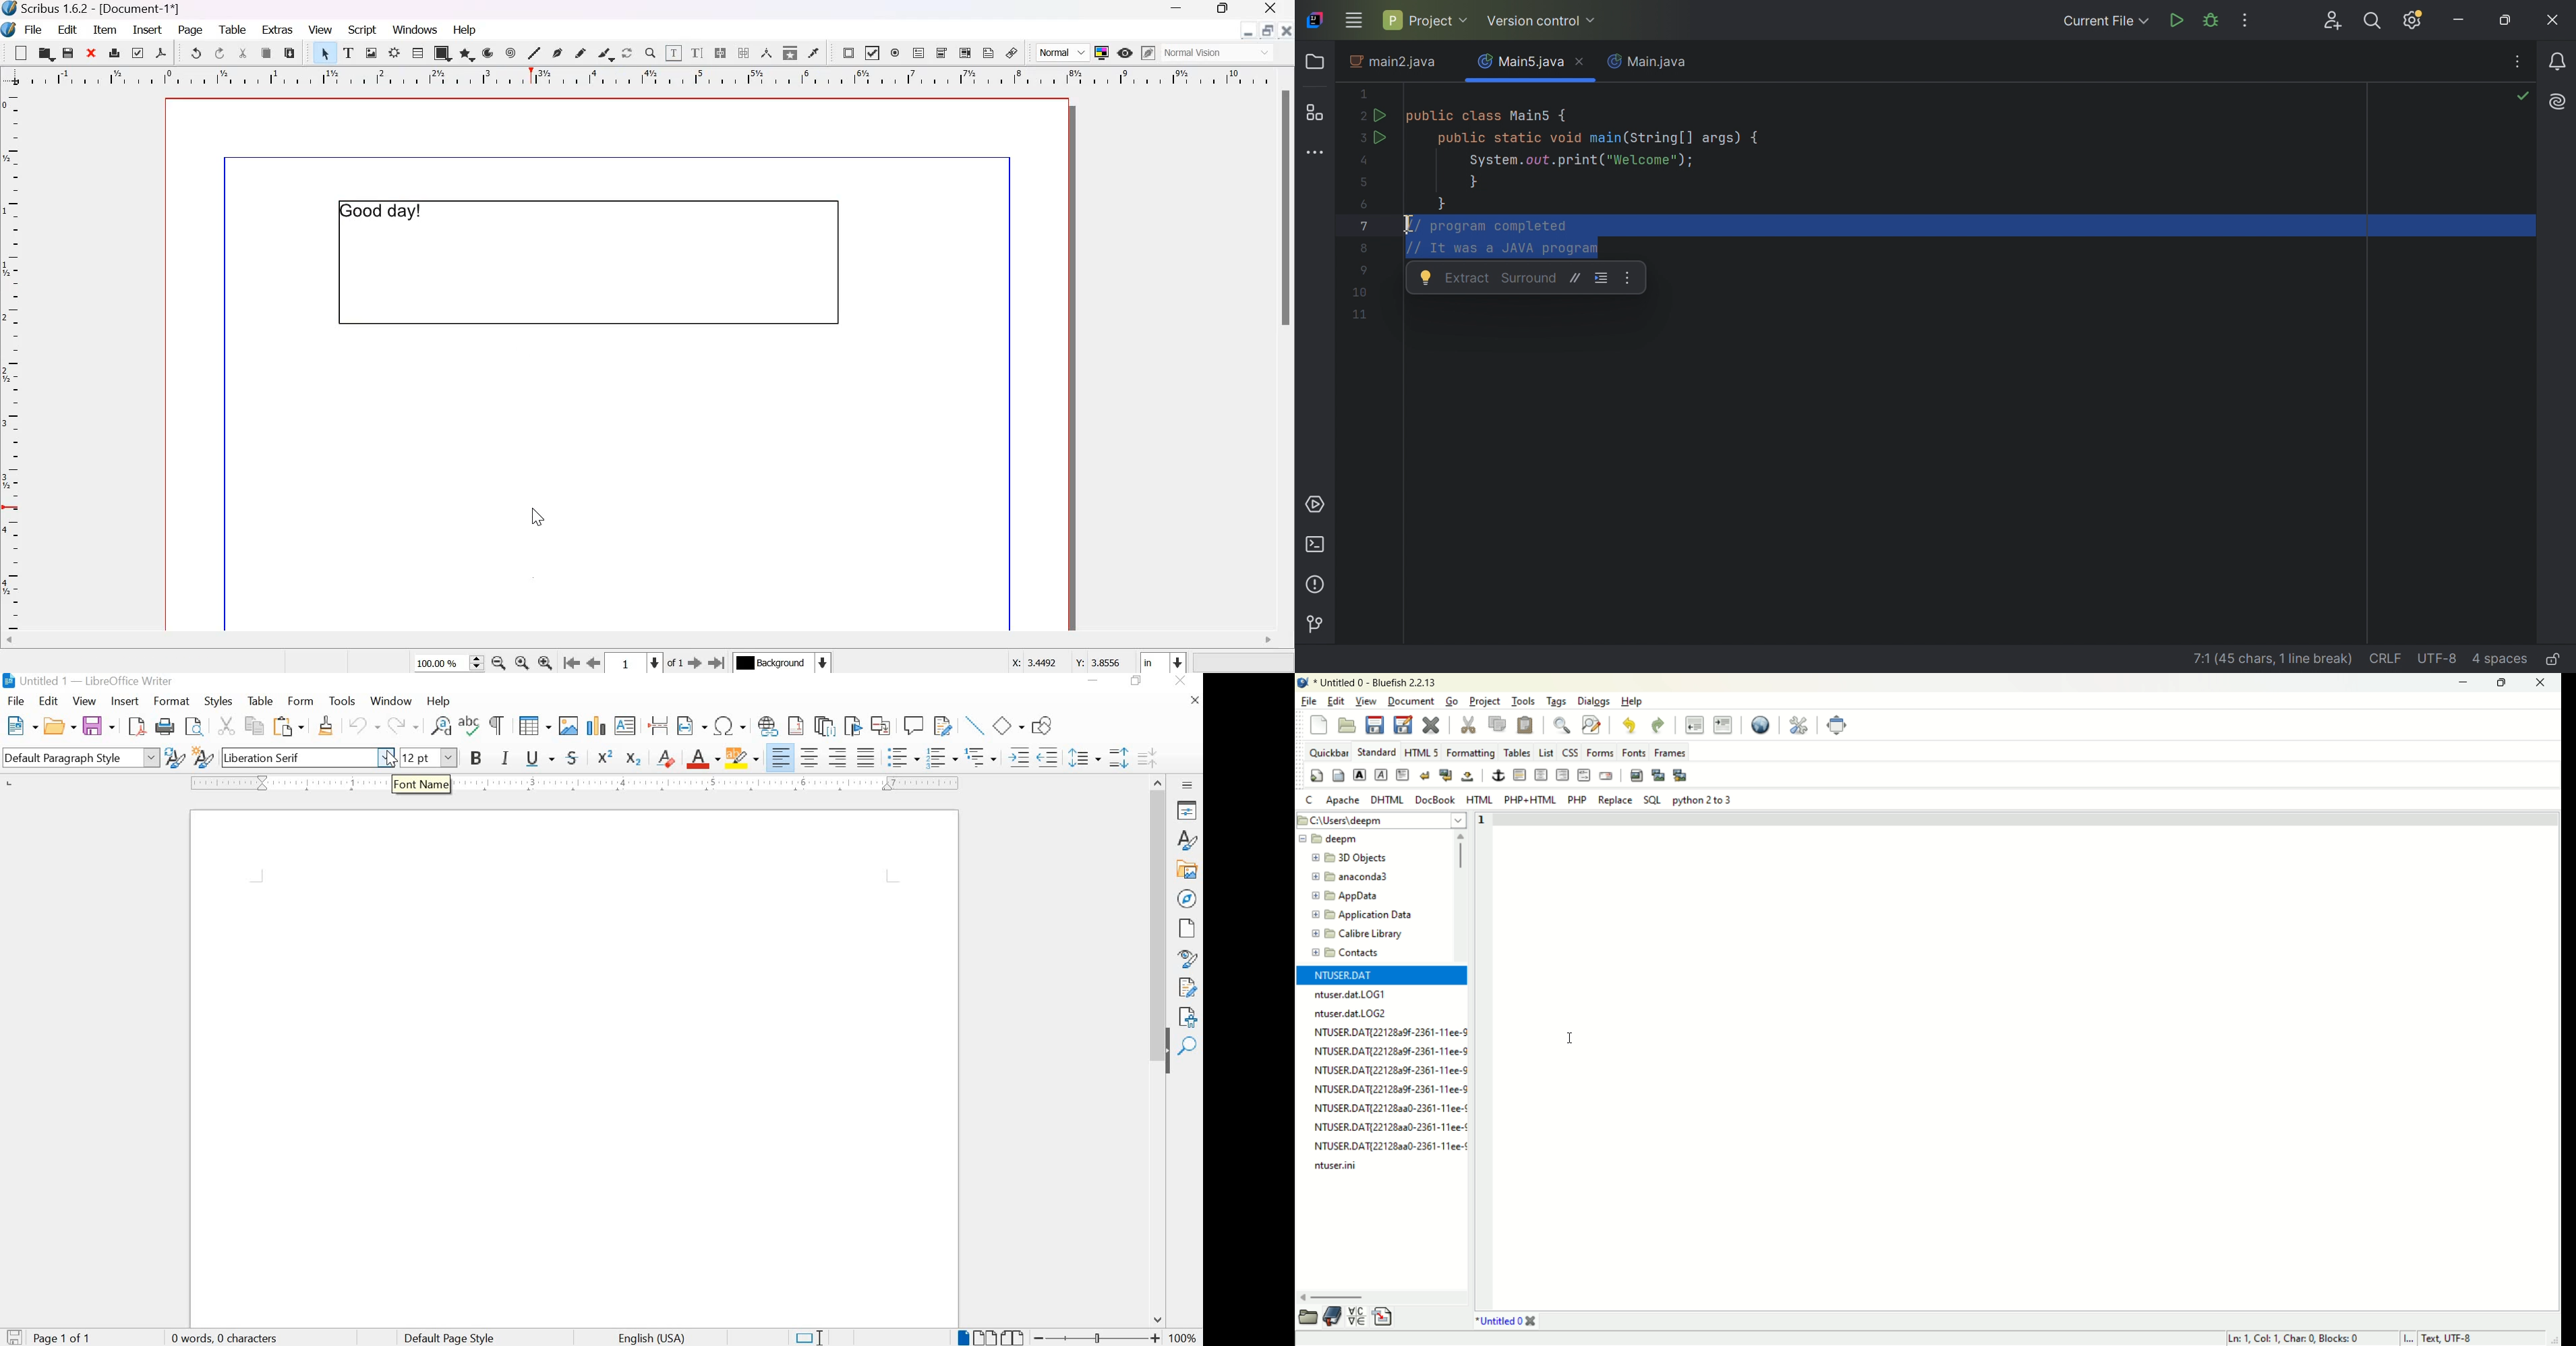  Describe the element at coordinates (20, 725) in the screenshot. I see `NEW` at that location.